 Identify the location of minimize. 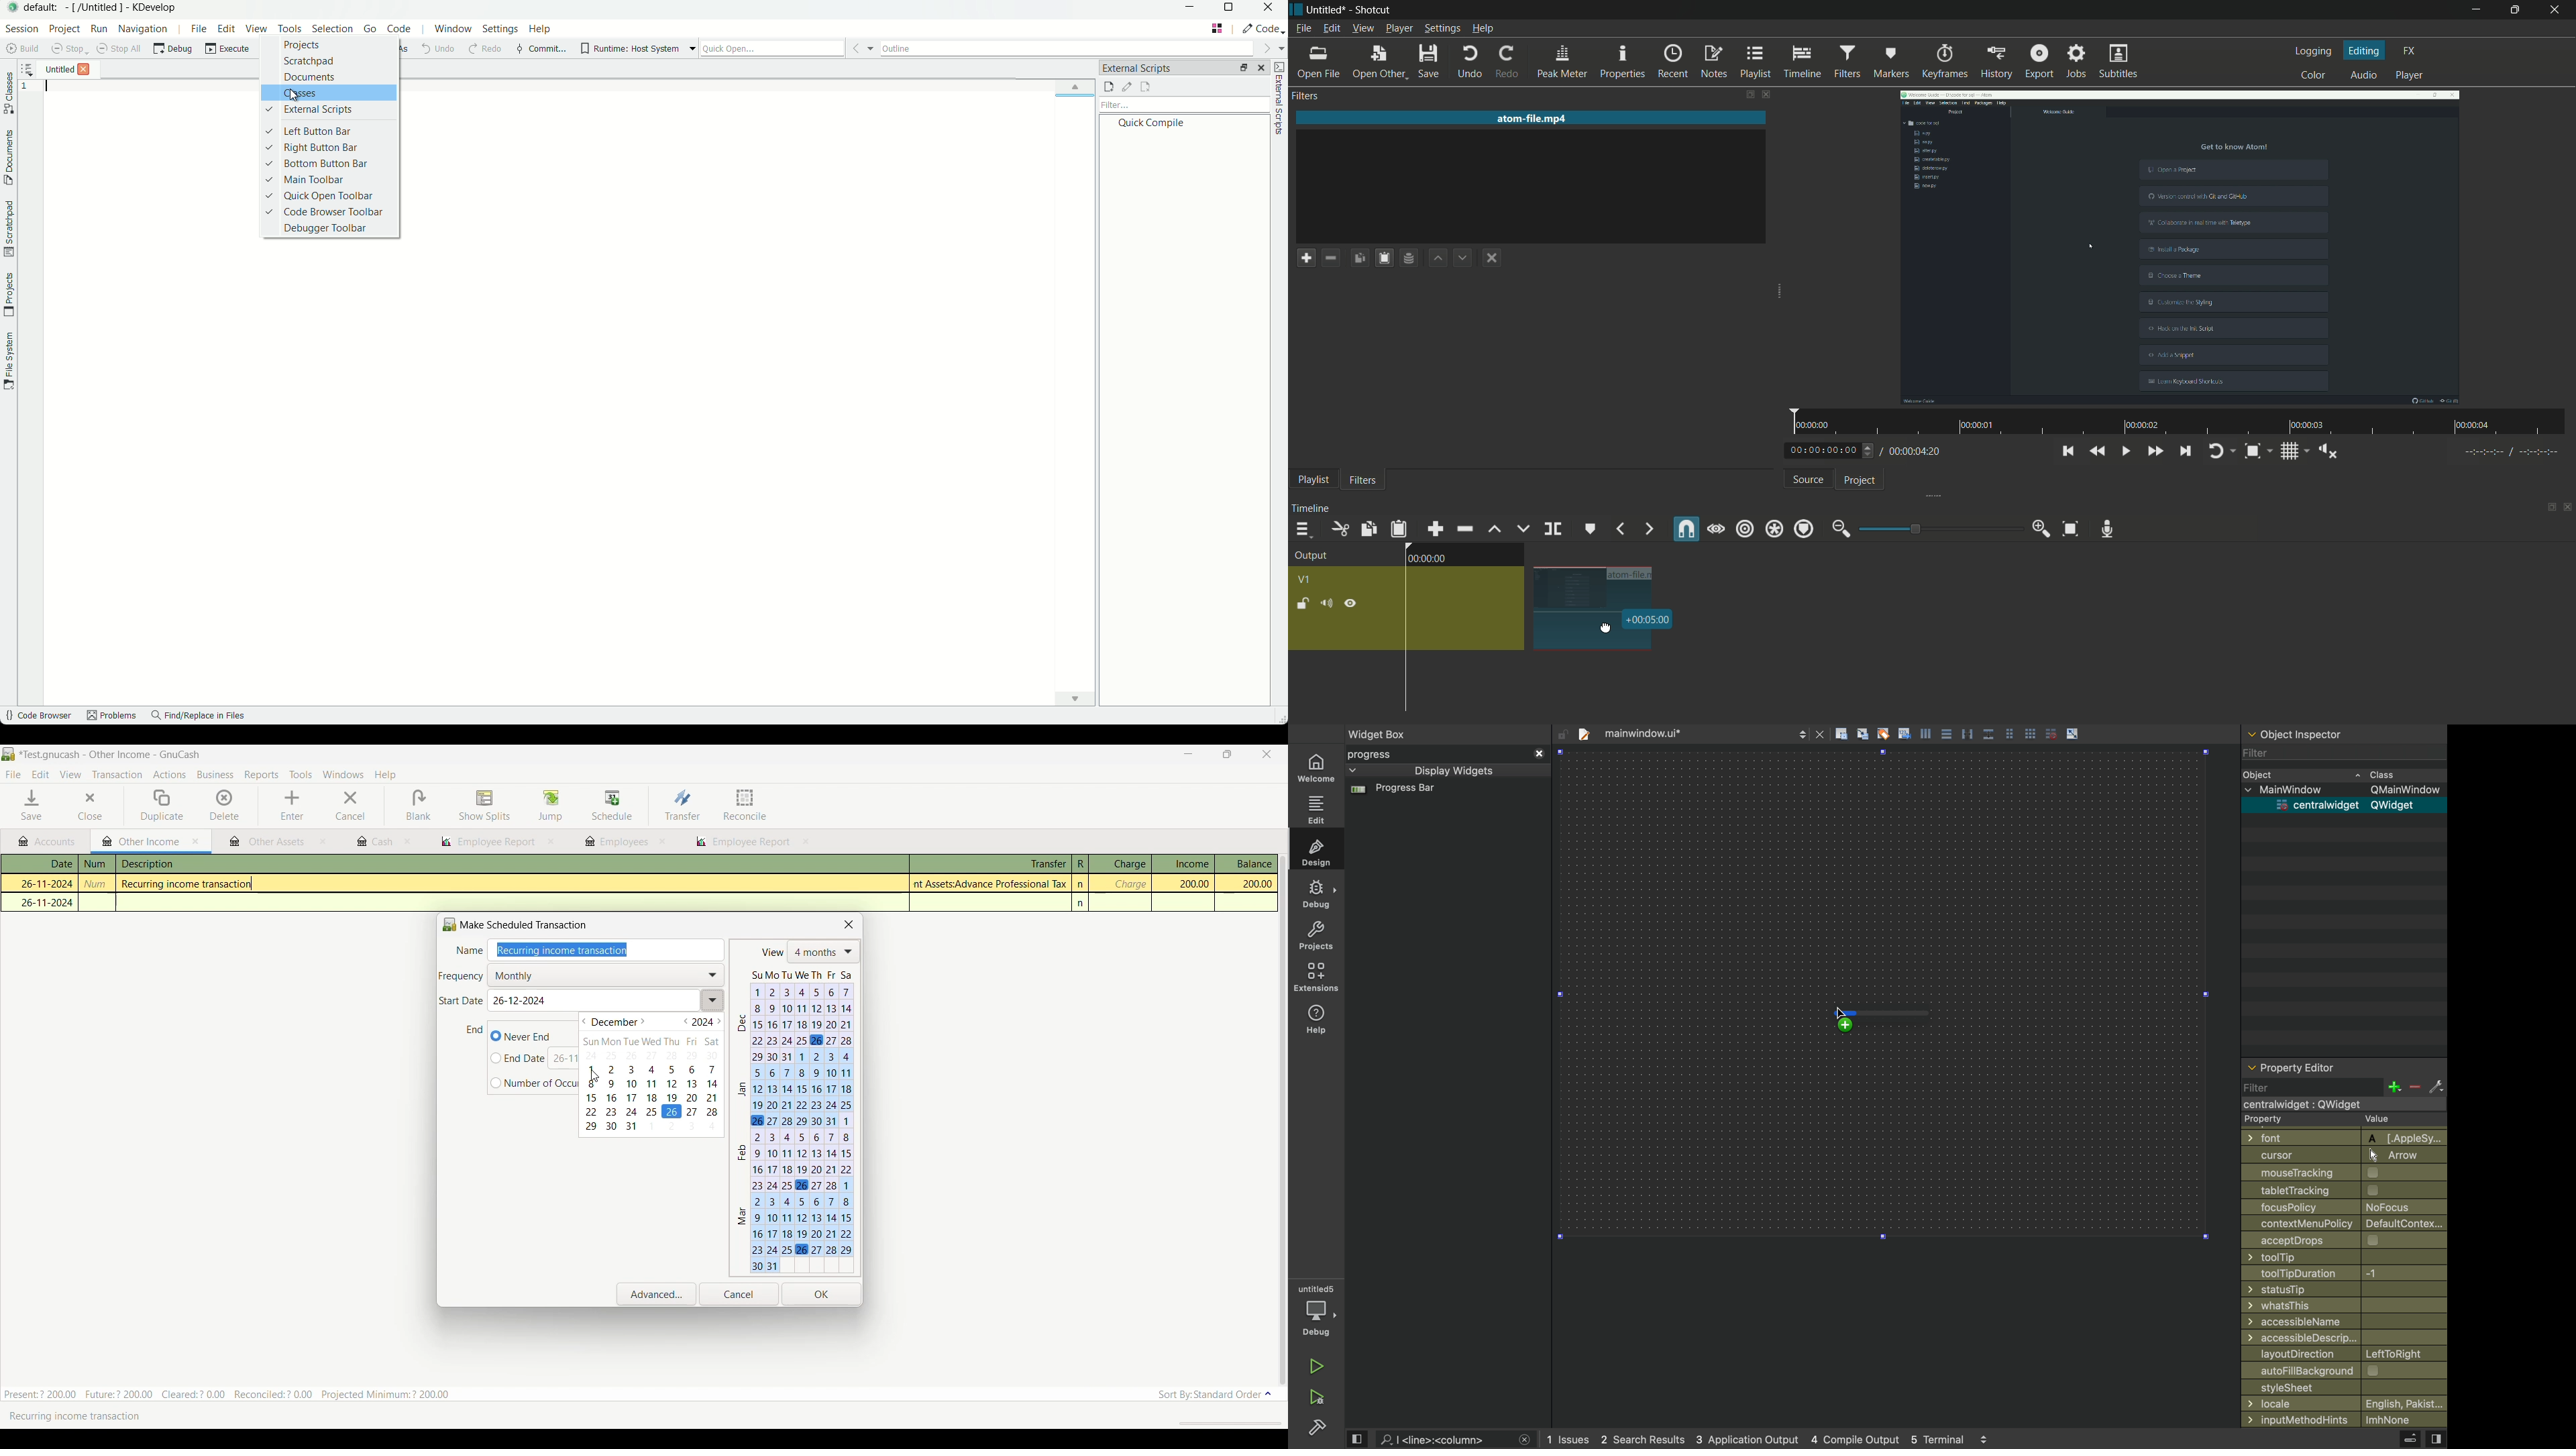
(2473, 10).